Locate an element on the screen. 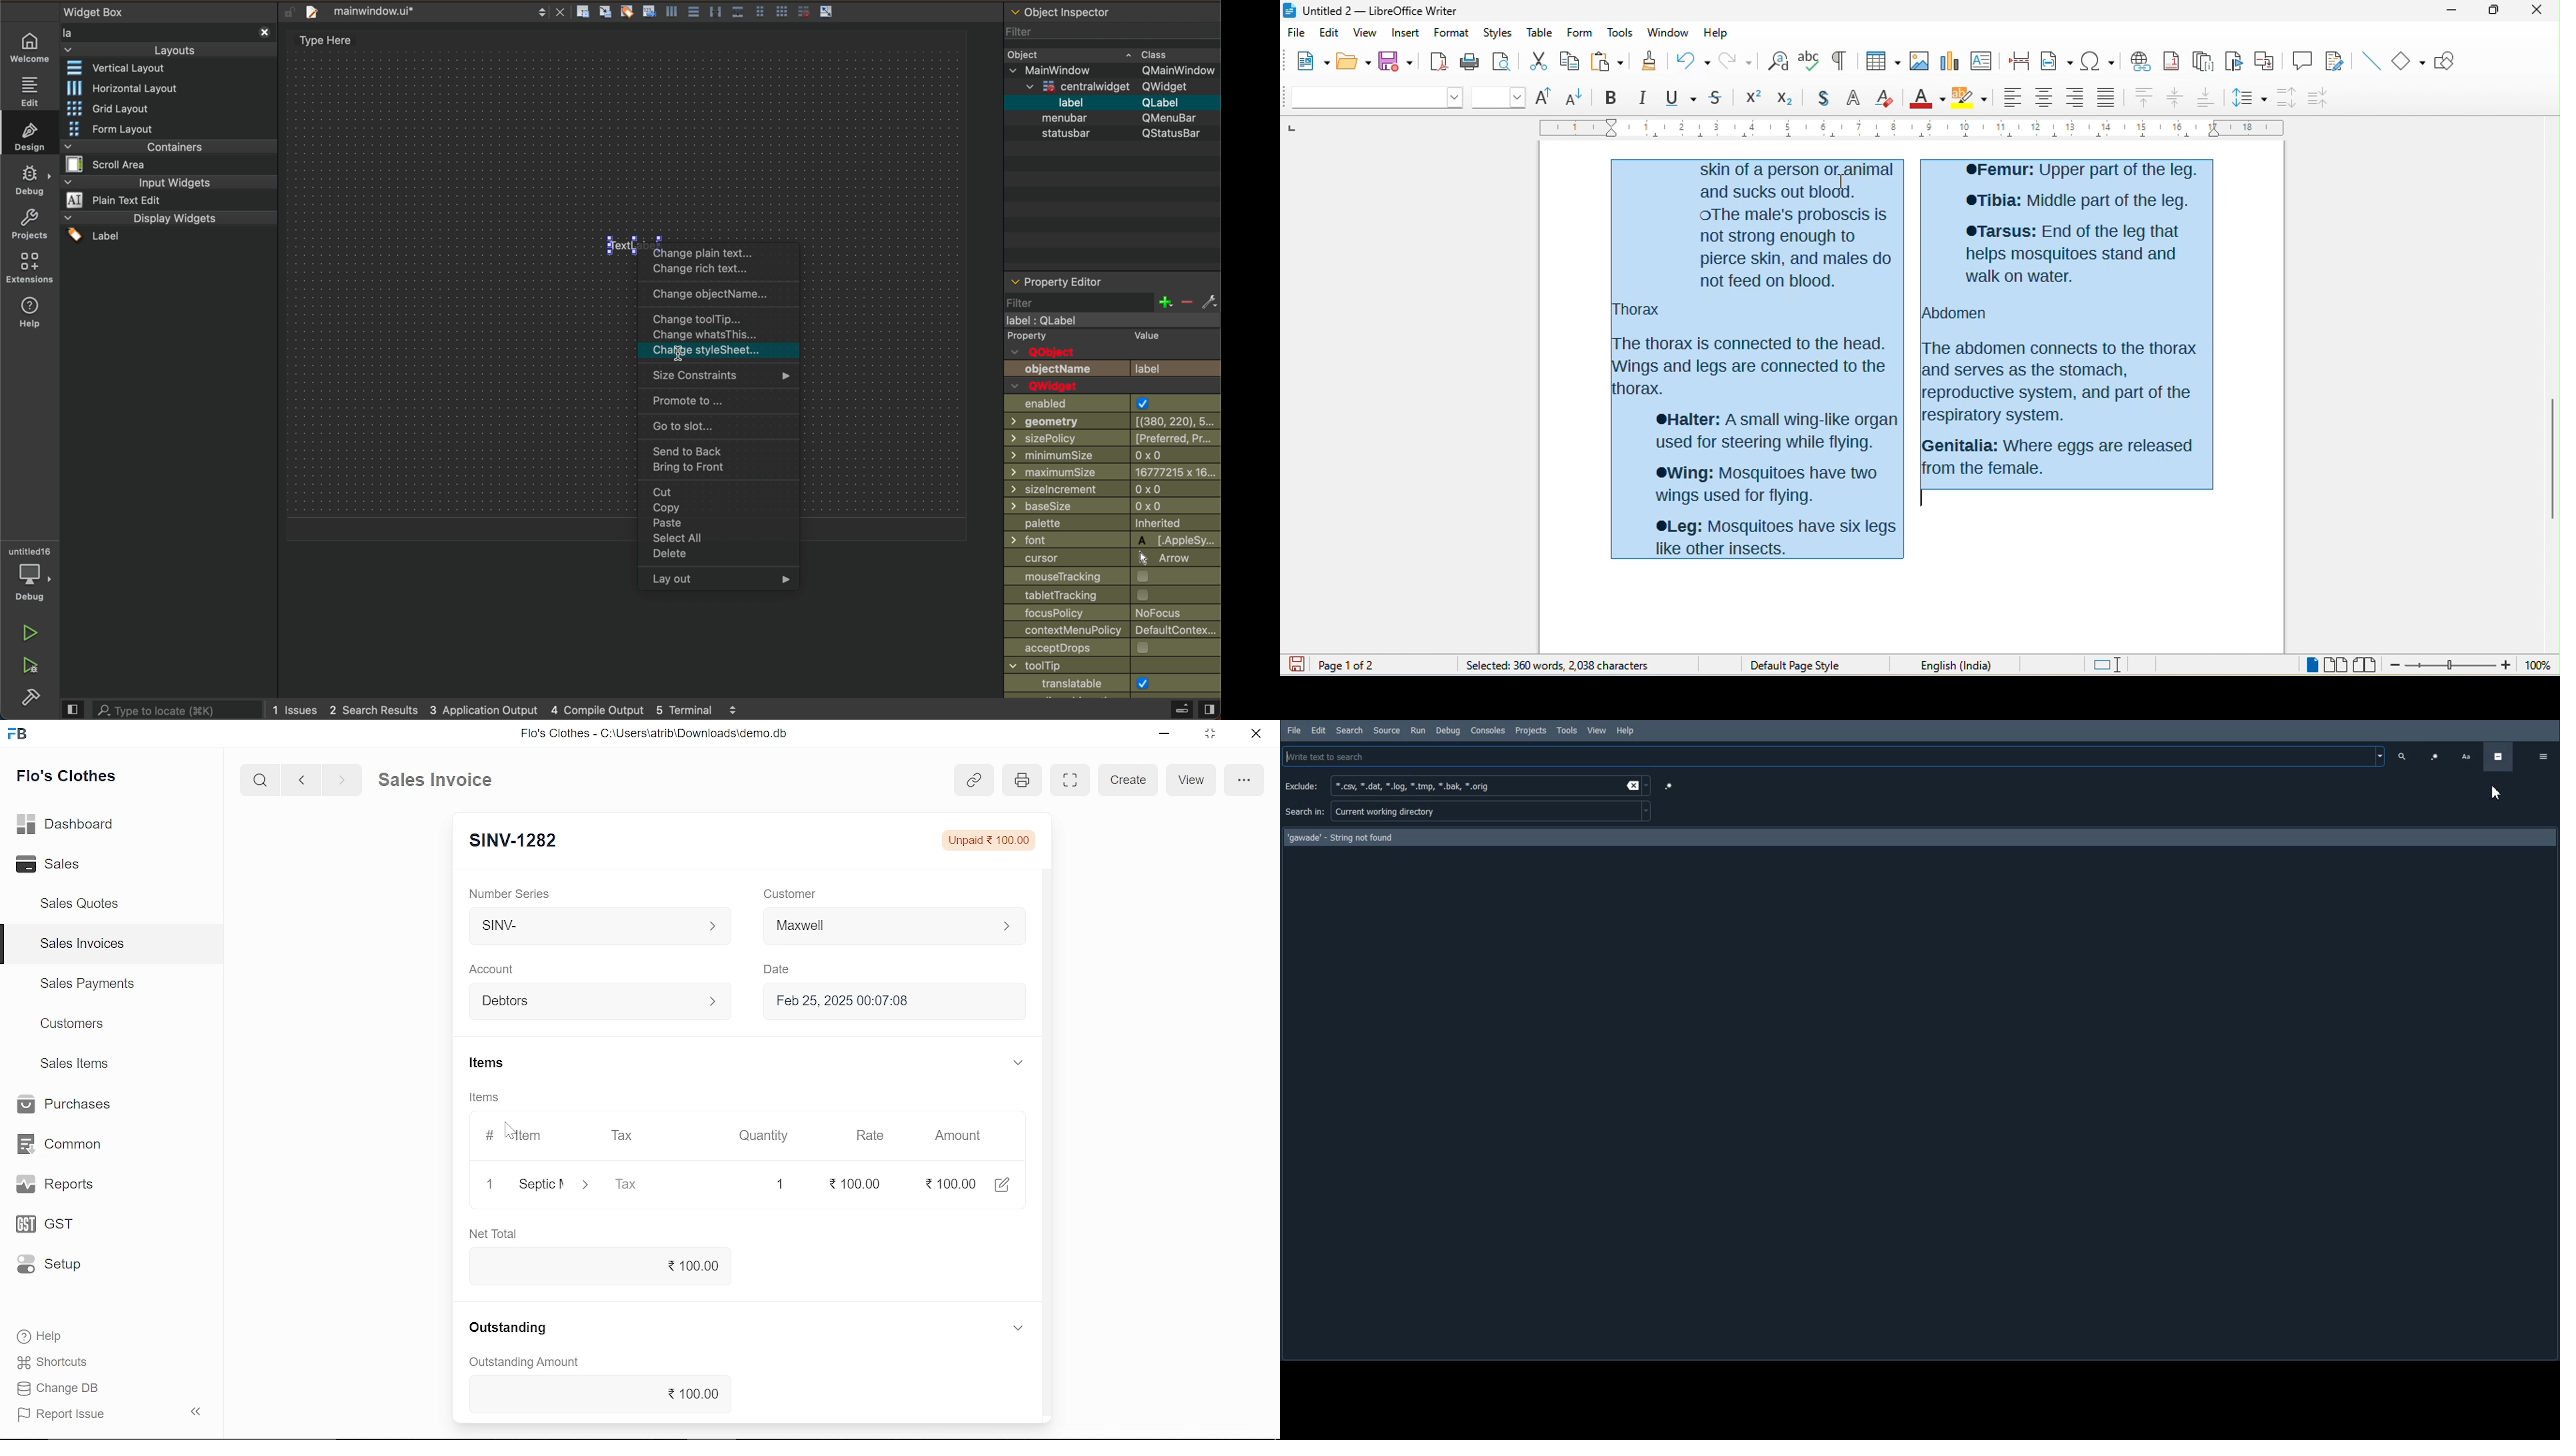 This screenshot has height=1456, width=2576. 1 is located at coordinates (489, 1185).